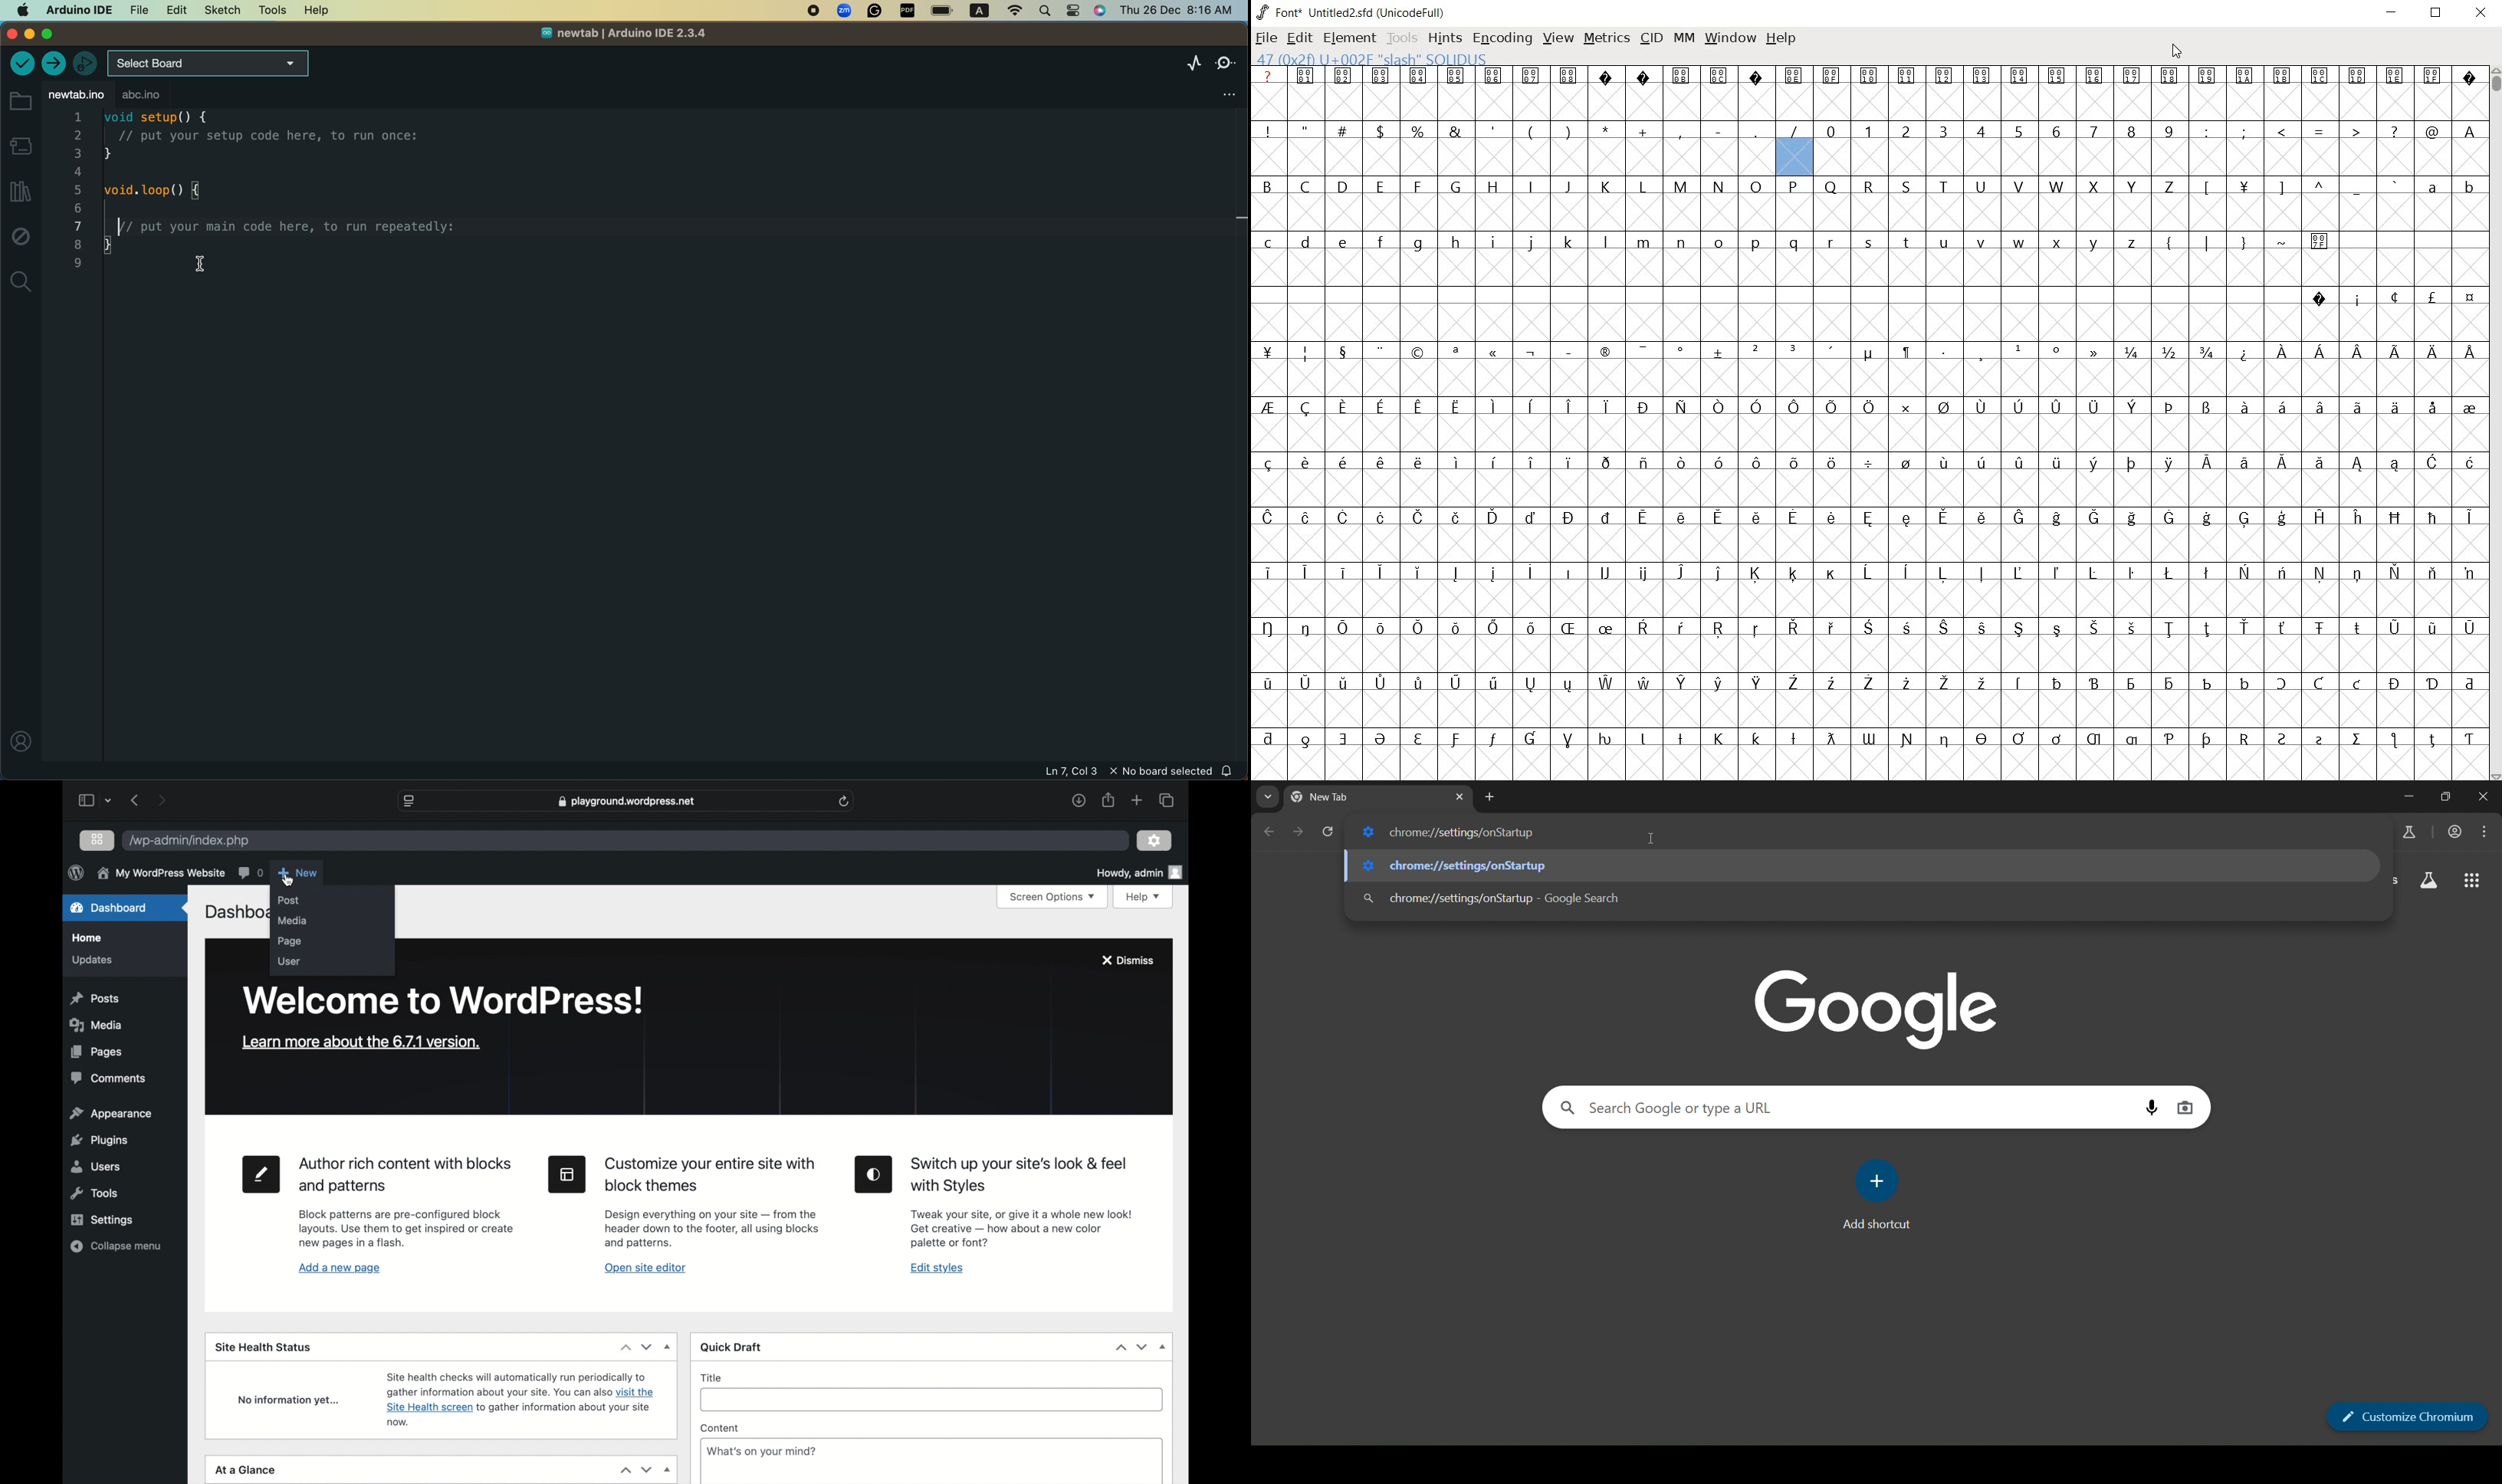 This screenshot has width=2520, height=1484. I want to click on RESTORE, so click(2434, 13).